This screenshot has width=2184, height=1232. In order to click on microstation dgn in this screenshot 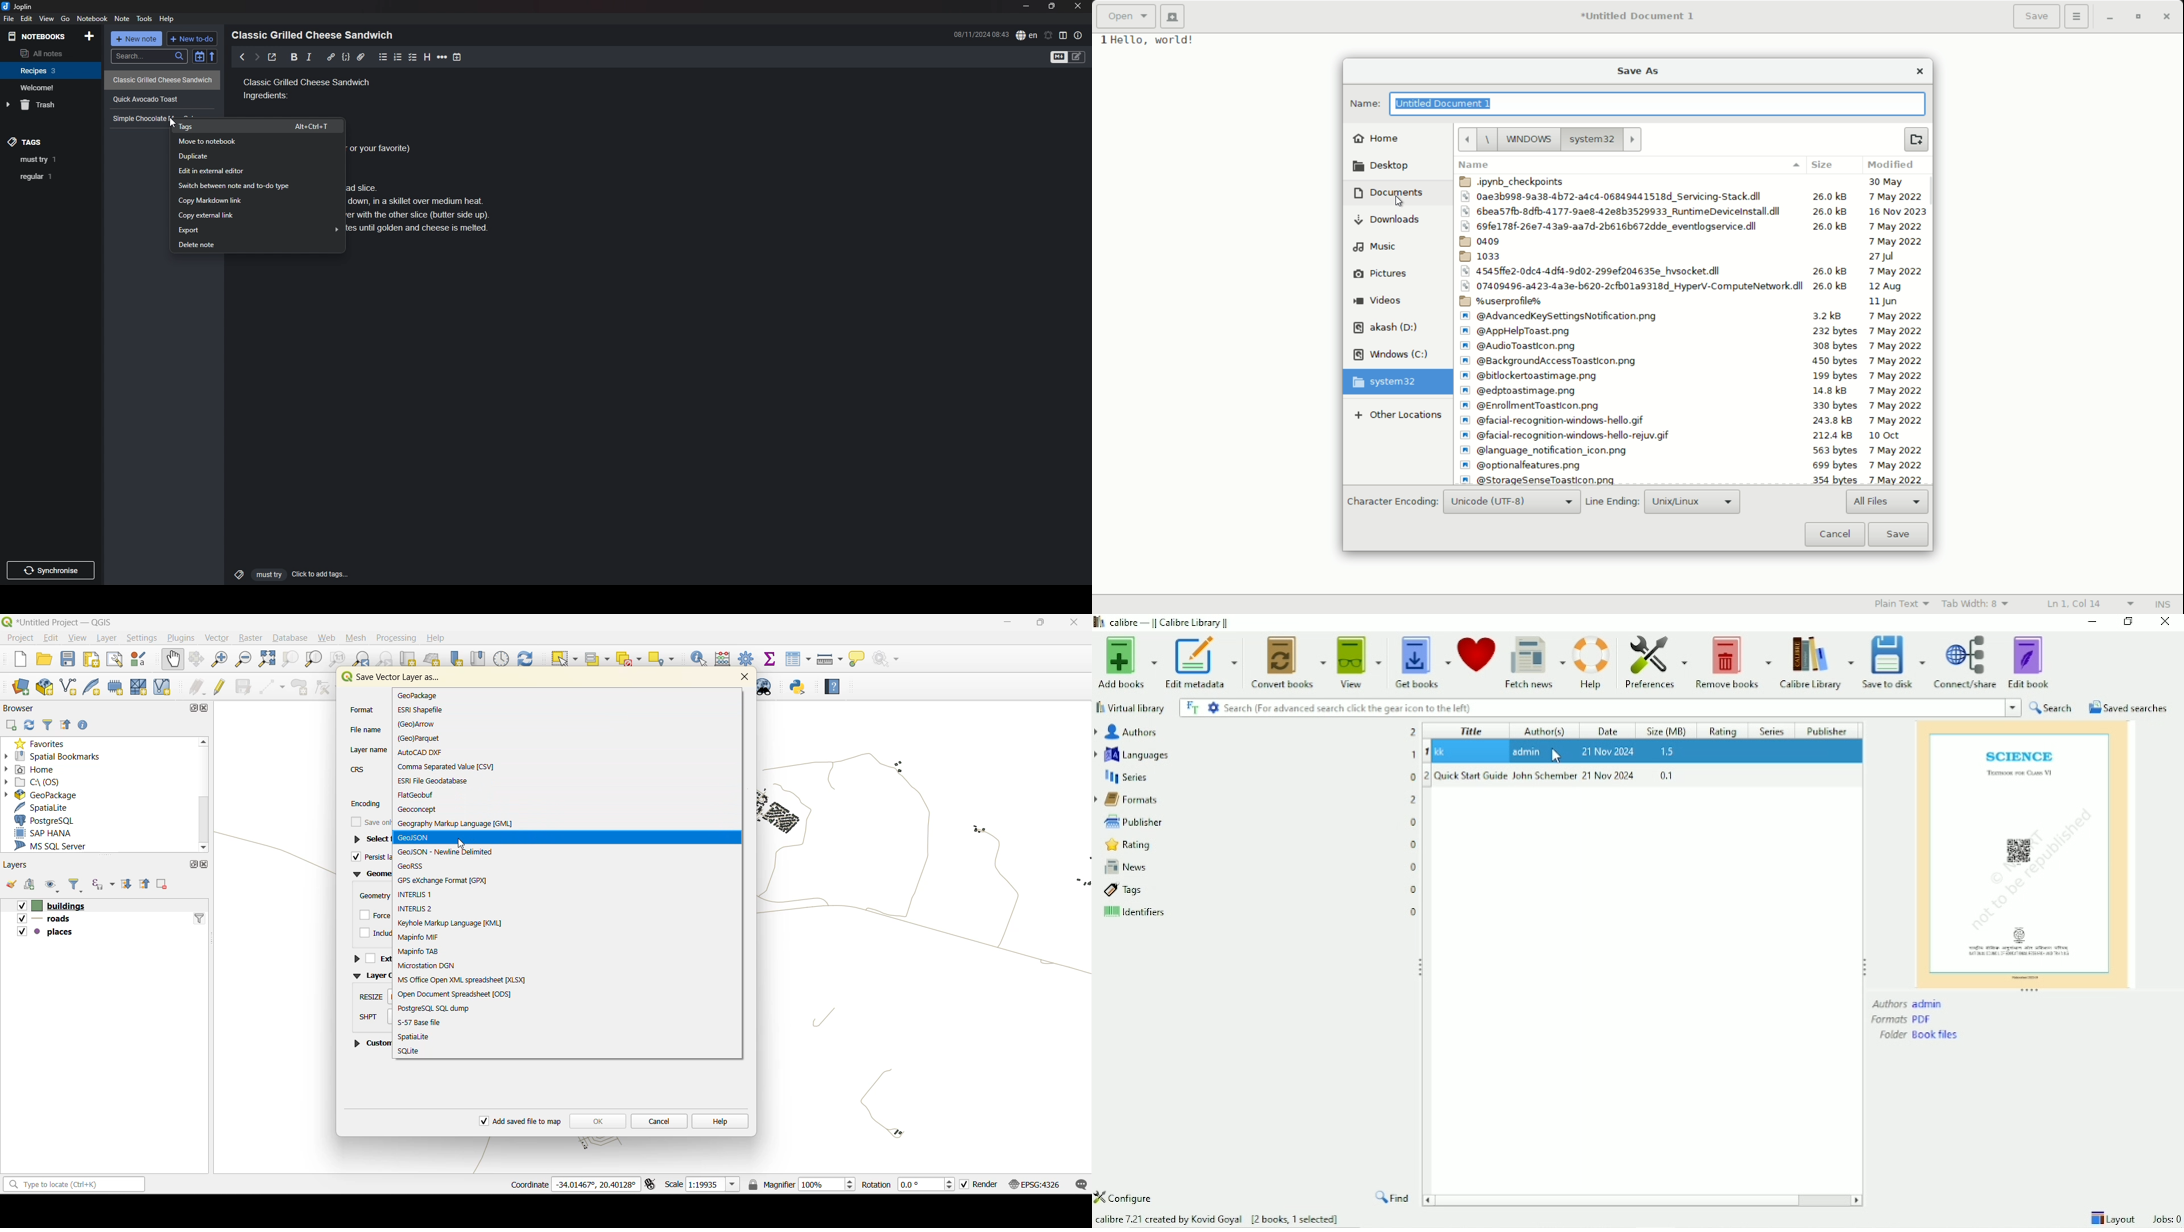, I will do `click(429, 965)`.